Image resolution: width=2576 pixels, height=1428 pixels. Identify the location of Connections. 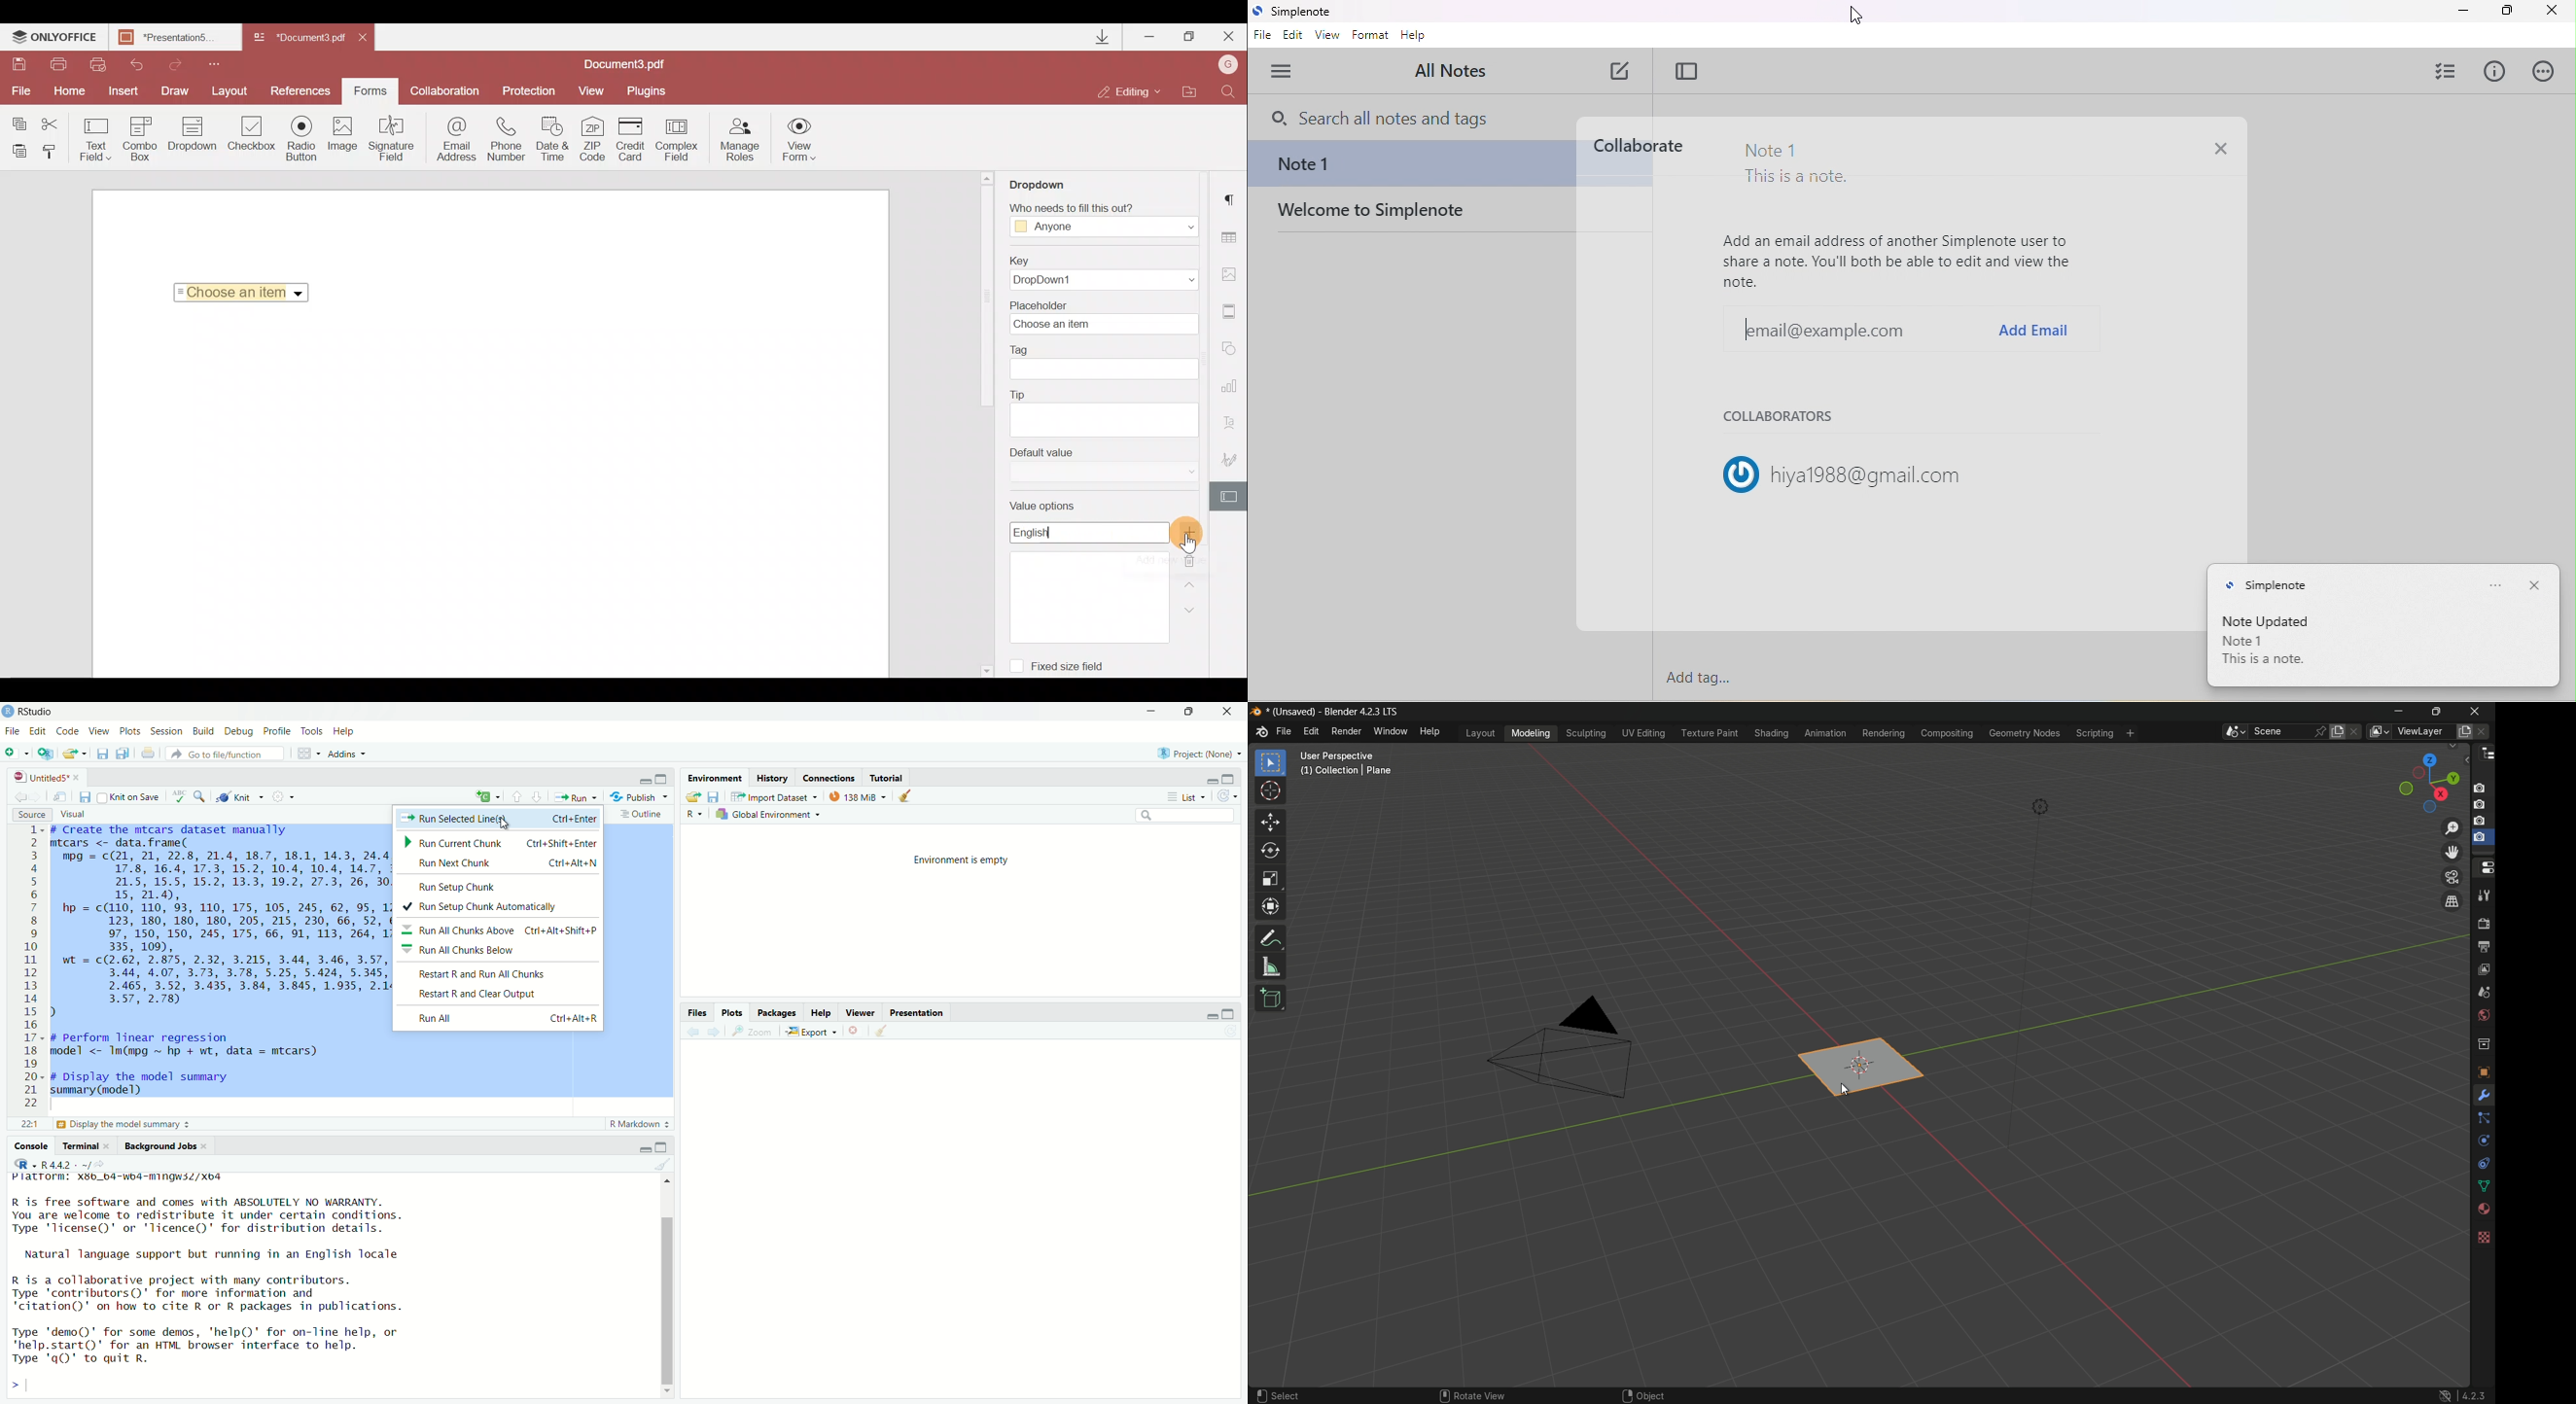
(830, 779).